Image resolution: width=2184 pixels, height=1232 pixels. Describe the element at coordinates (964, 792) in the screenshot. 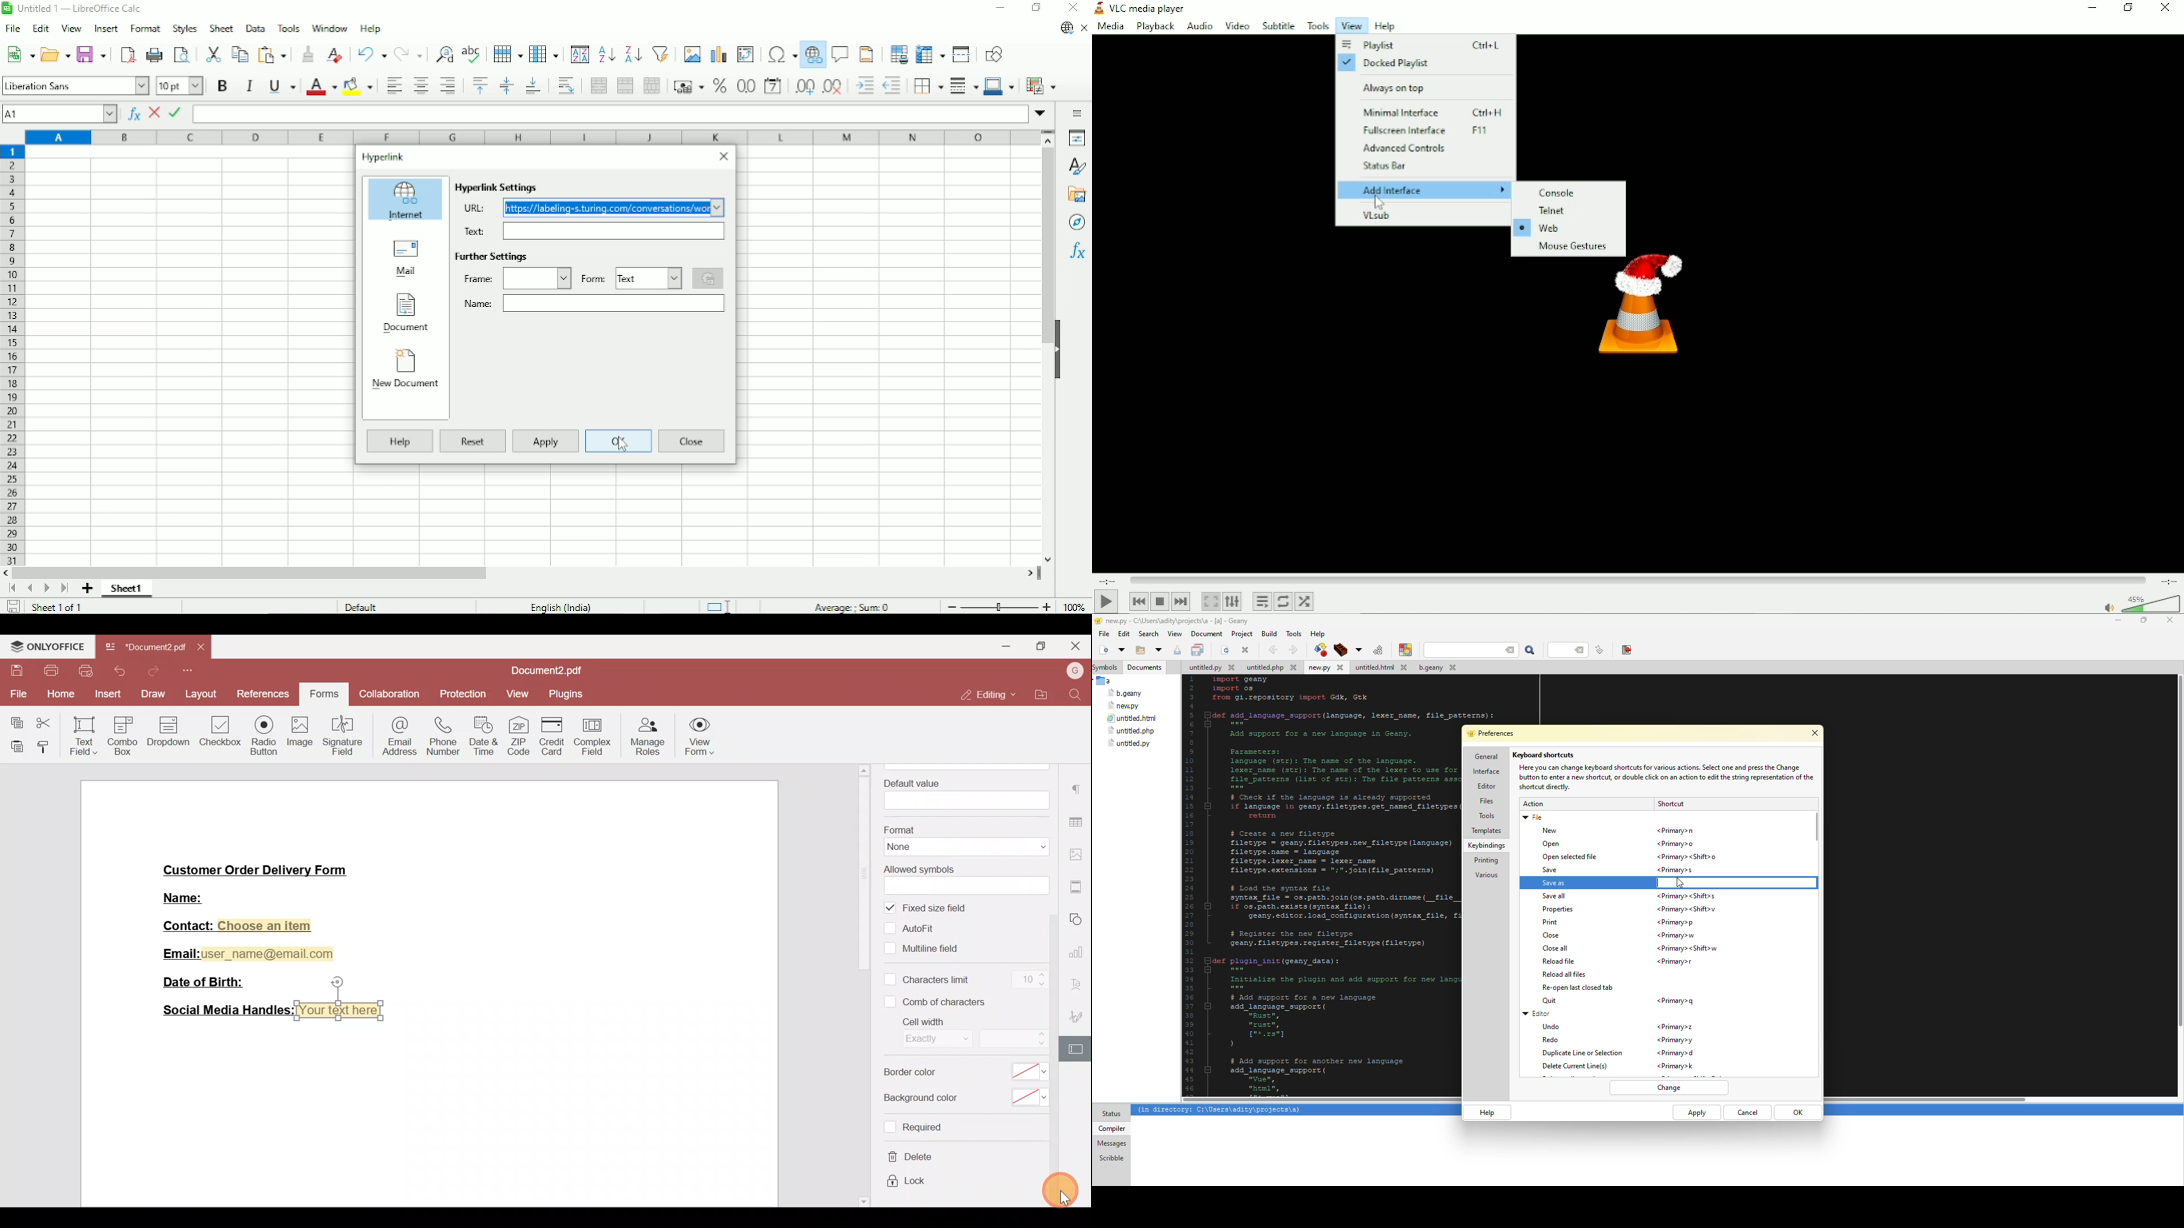

I see `Default value` at that location.